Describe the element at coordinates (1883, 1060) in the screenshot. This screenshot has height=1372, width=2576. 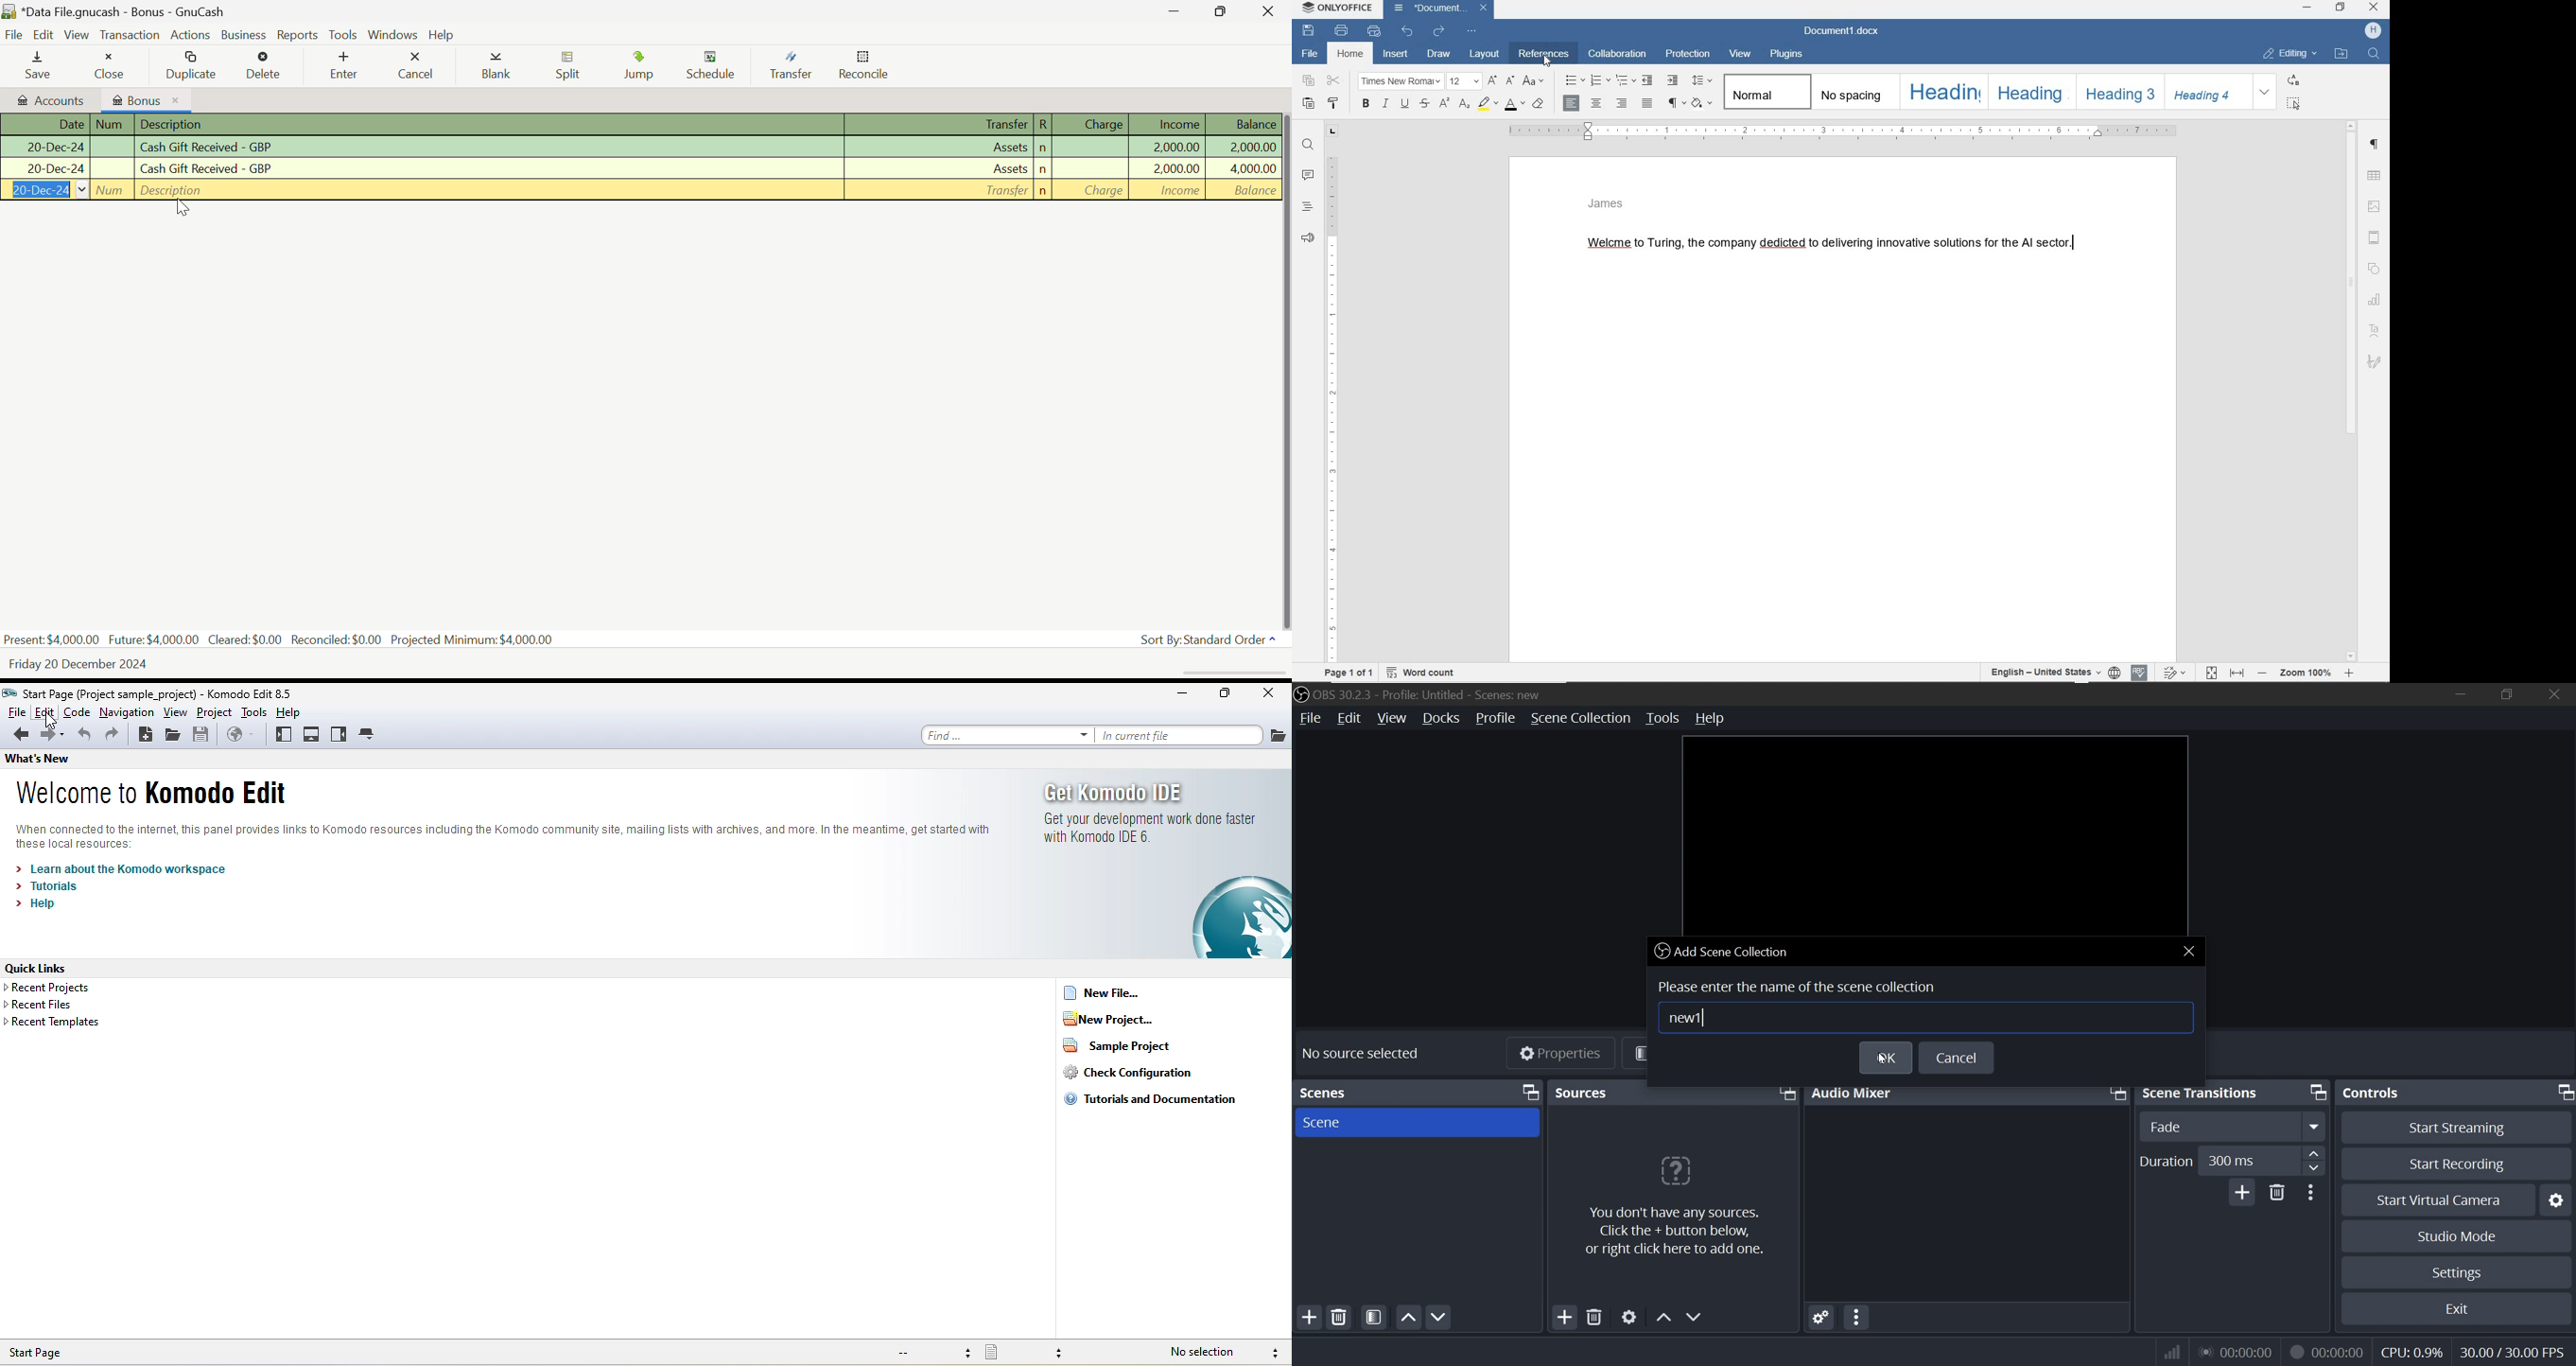
I see `cursor` at that location.